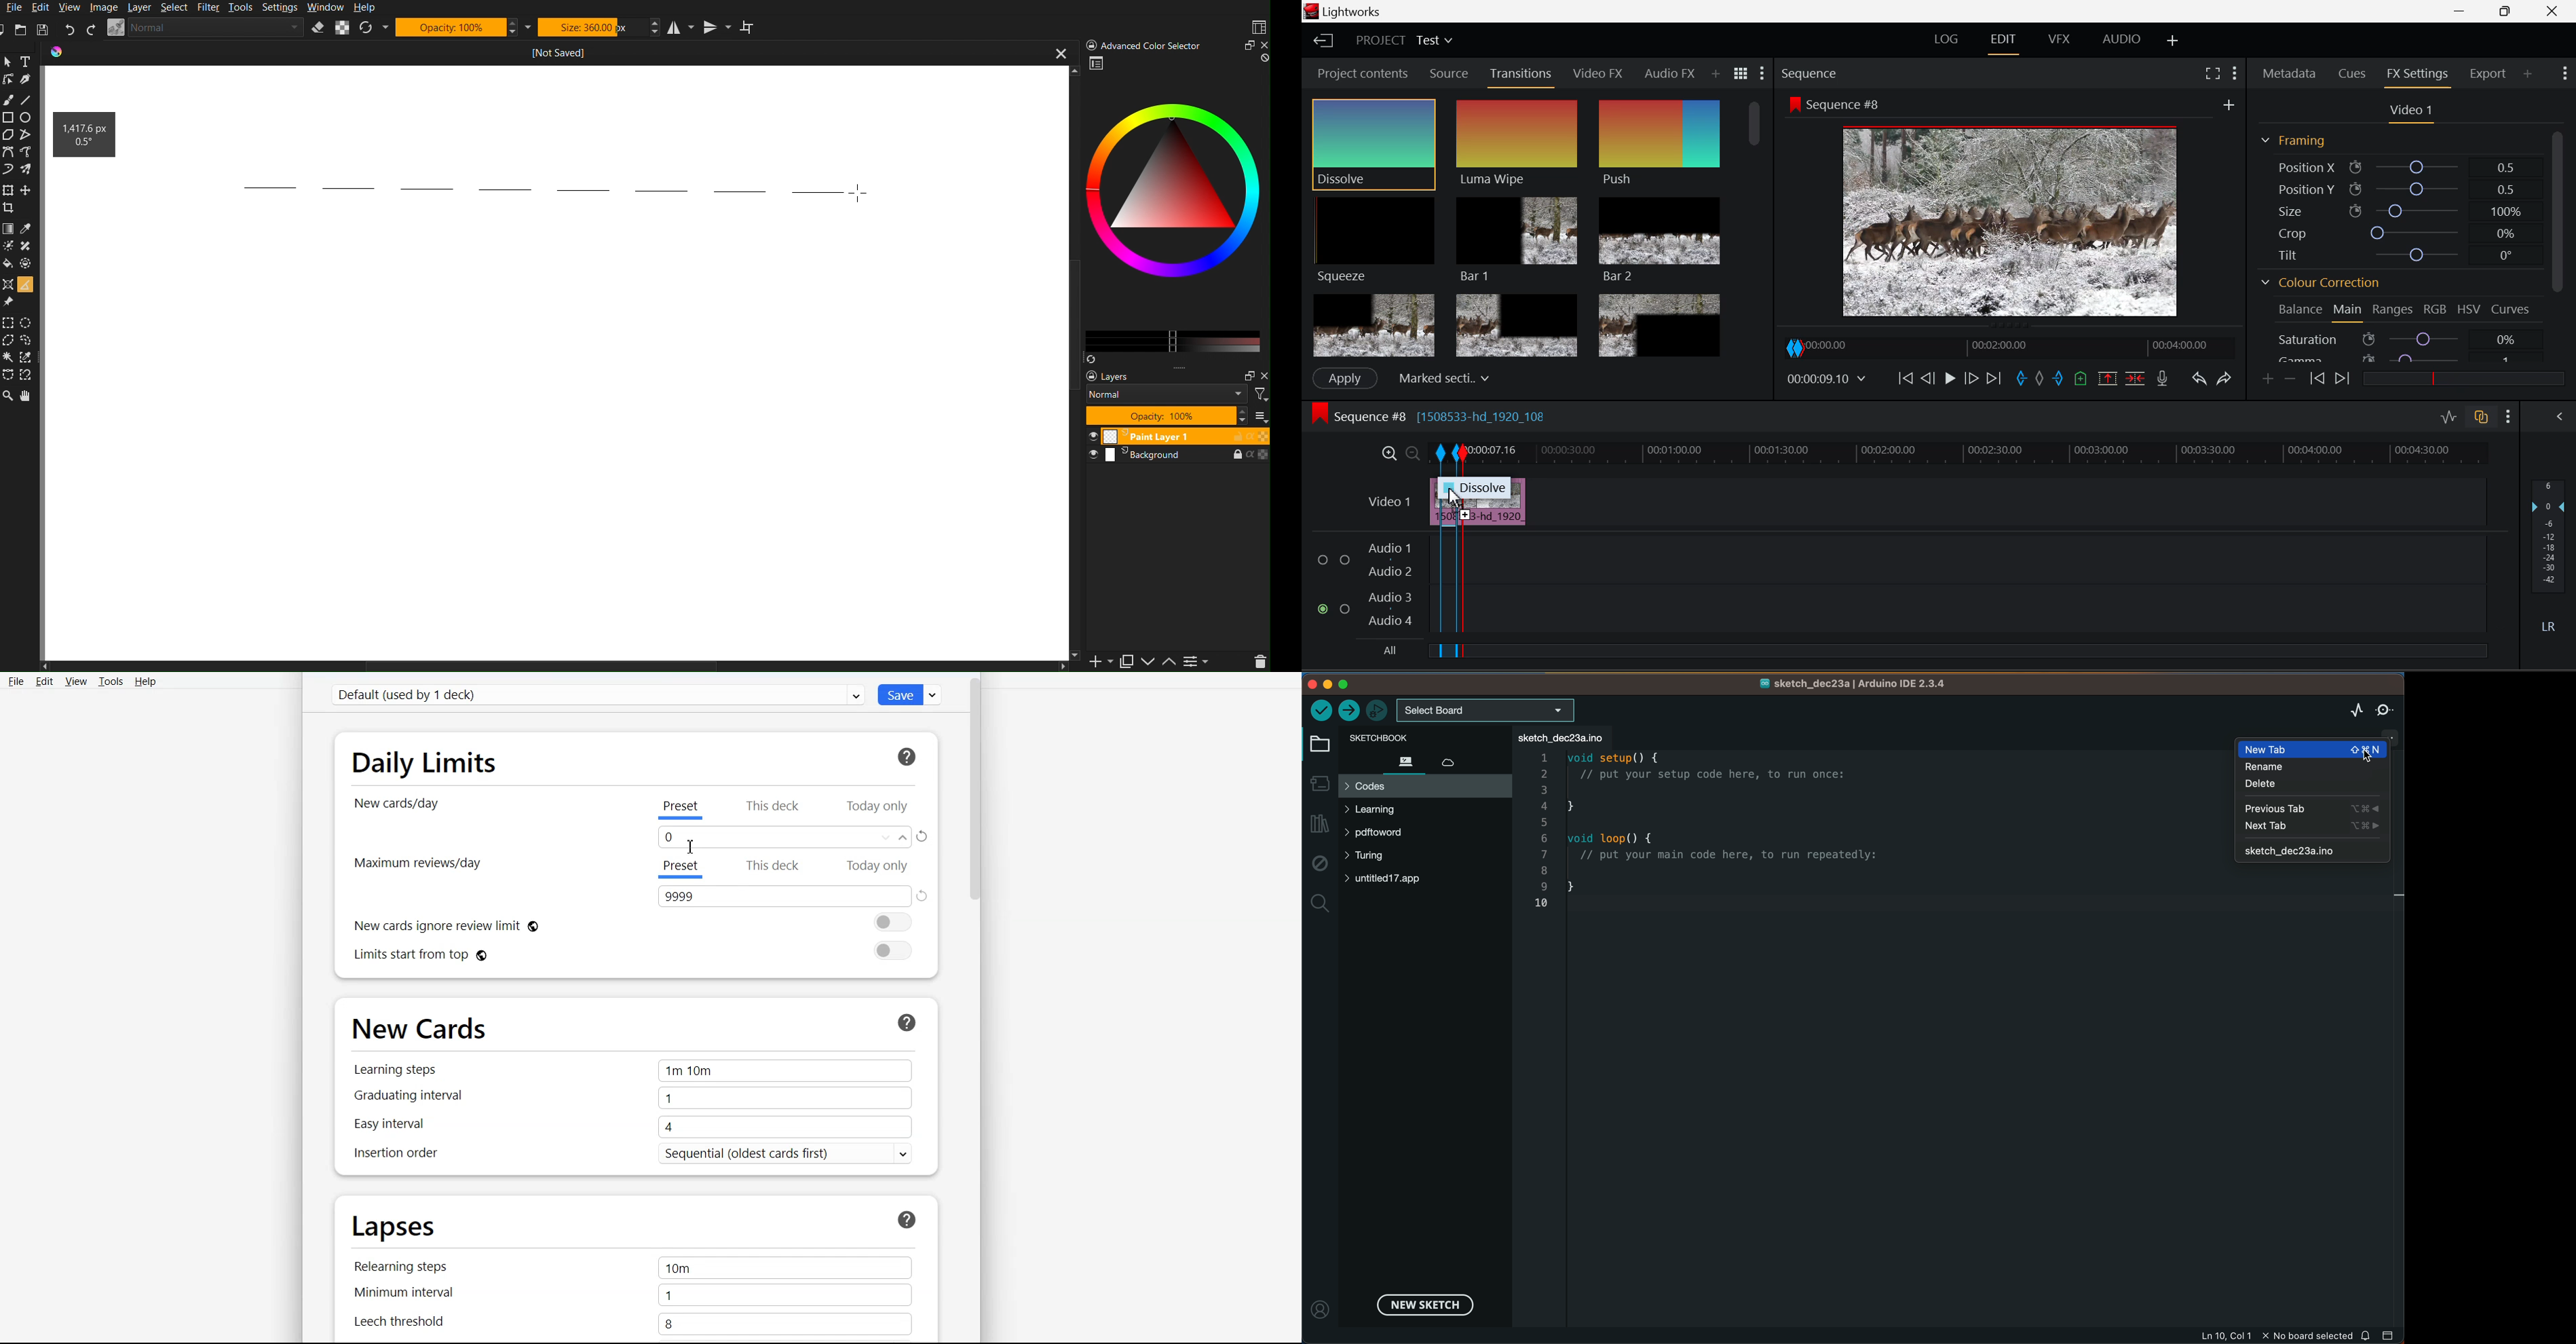  I want to click on Down, so click(1152, 663).